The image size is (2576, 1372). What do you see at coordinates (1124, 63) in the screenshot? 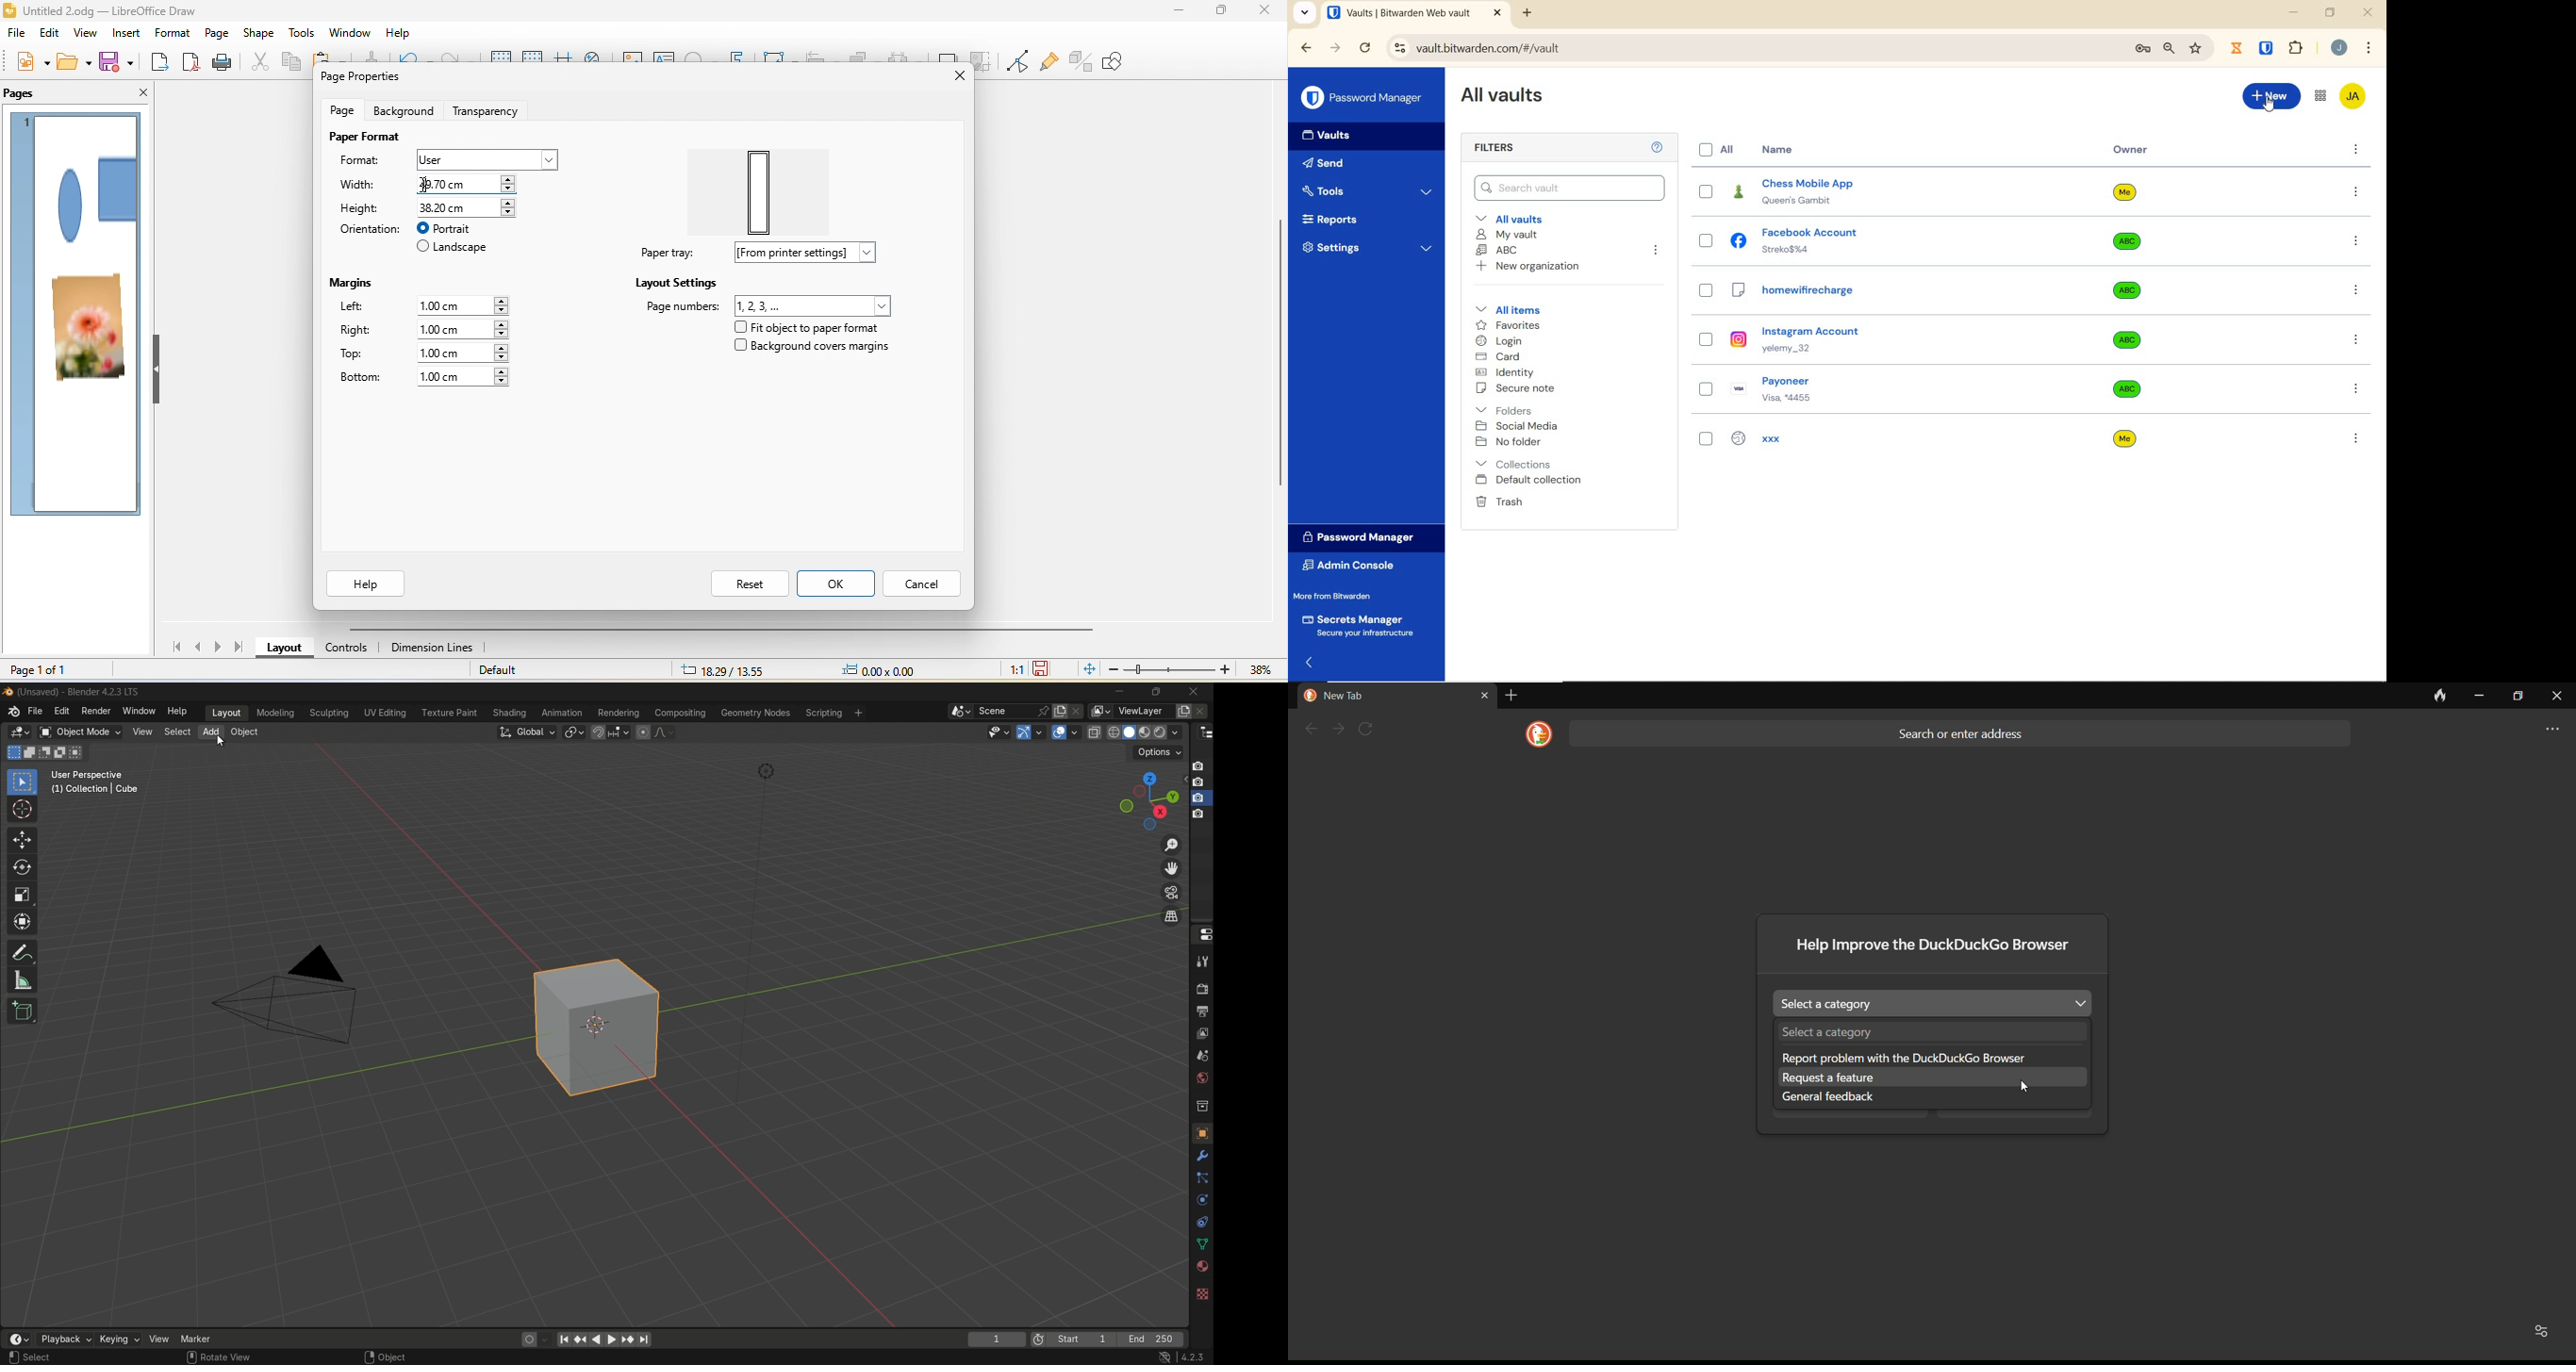
I see `show draw function` at bounding box center [1124, 63].